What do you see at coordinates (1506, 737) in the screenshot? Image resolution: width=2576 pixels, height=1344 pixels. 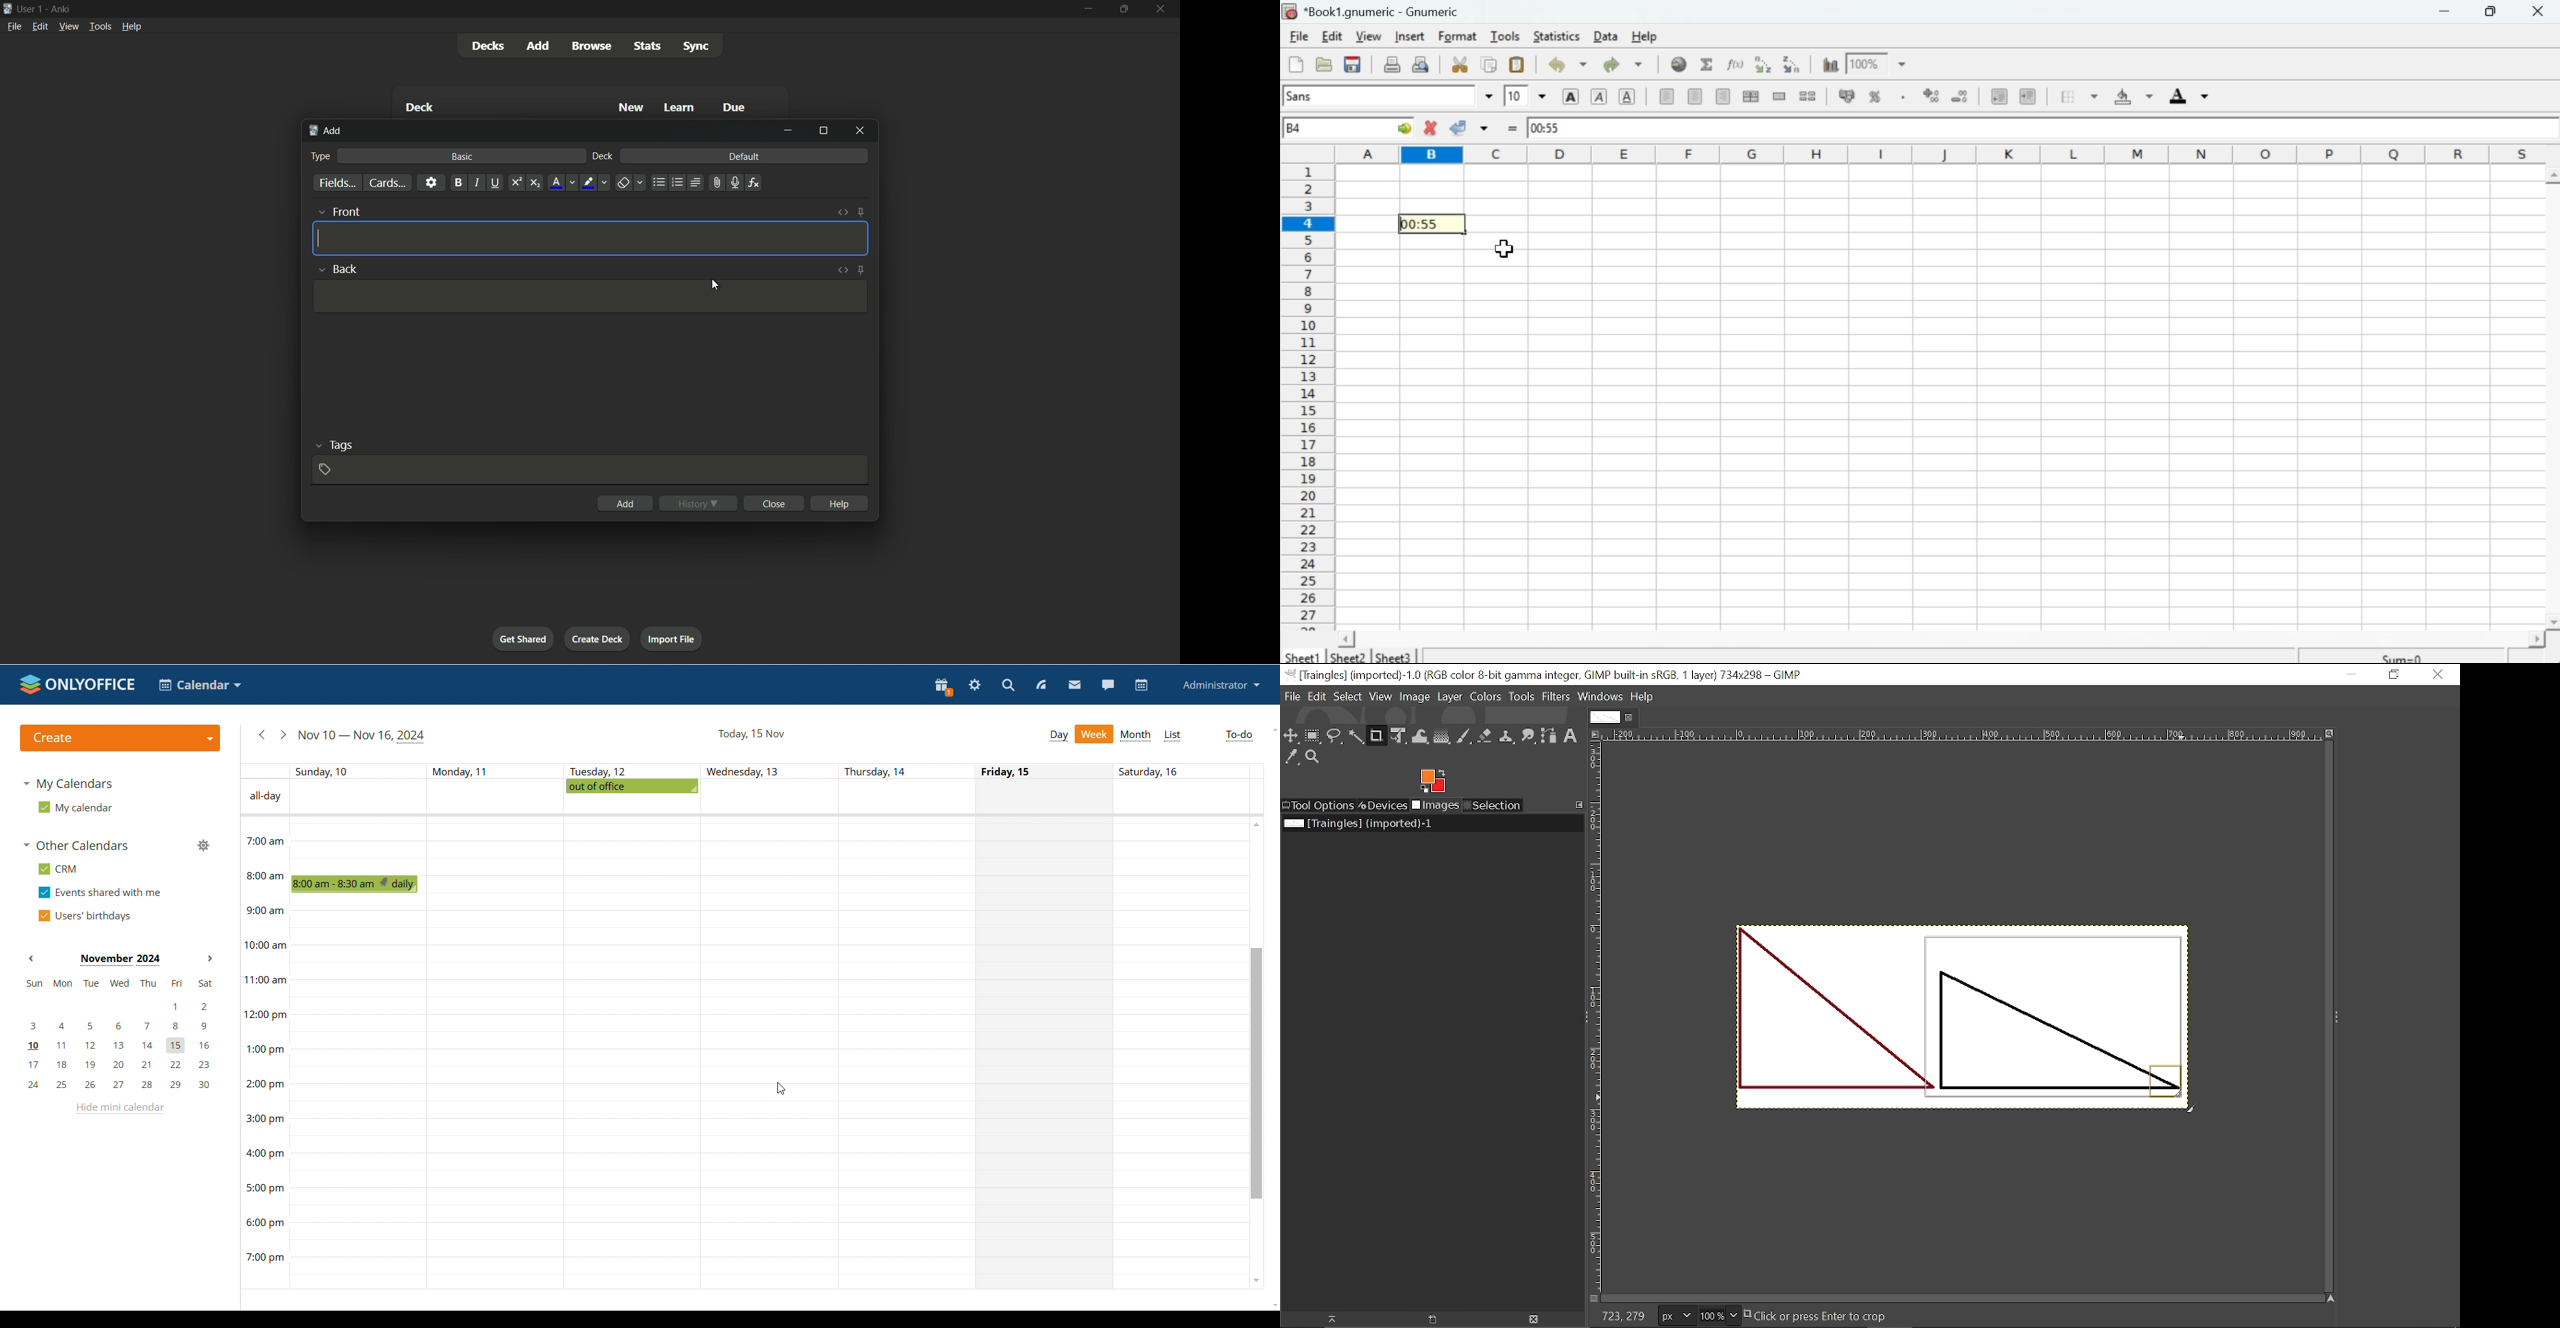 I see `clone tool ` at bounding box center [1506, 737].